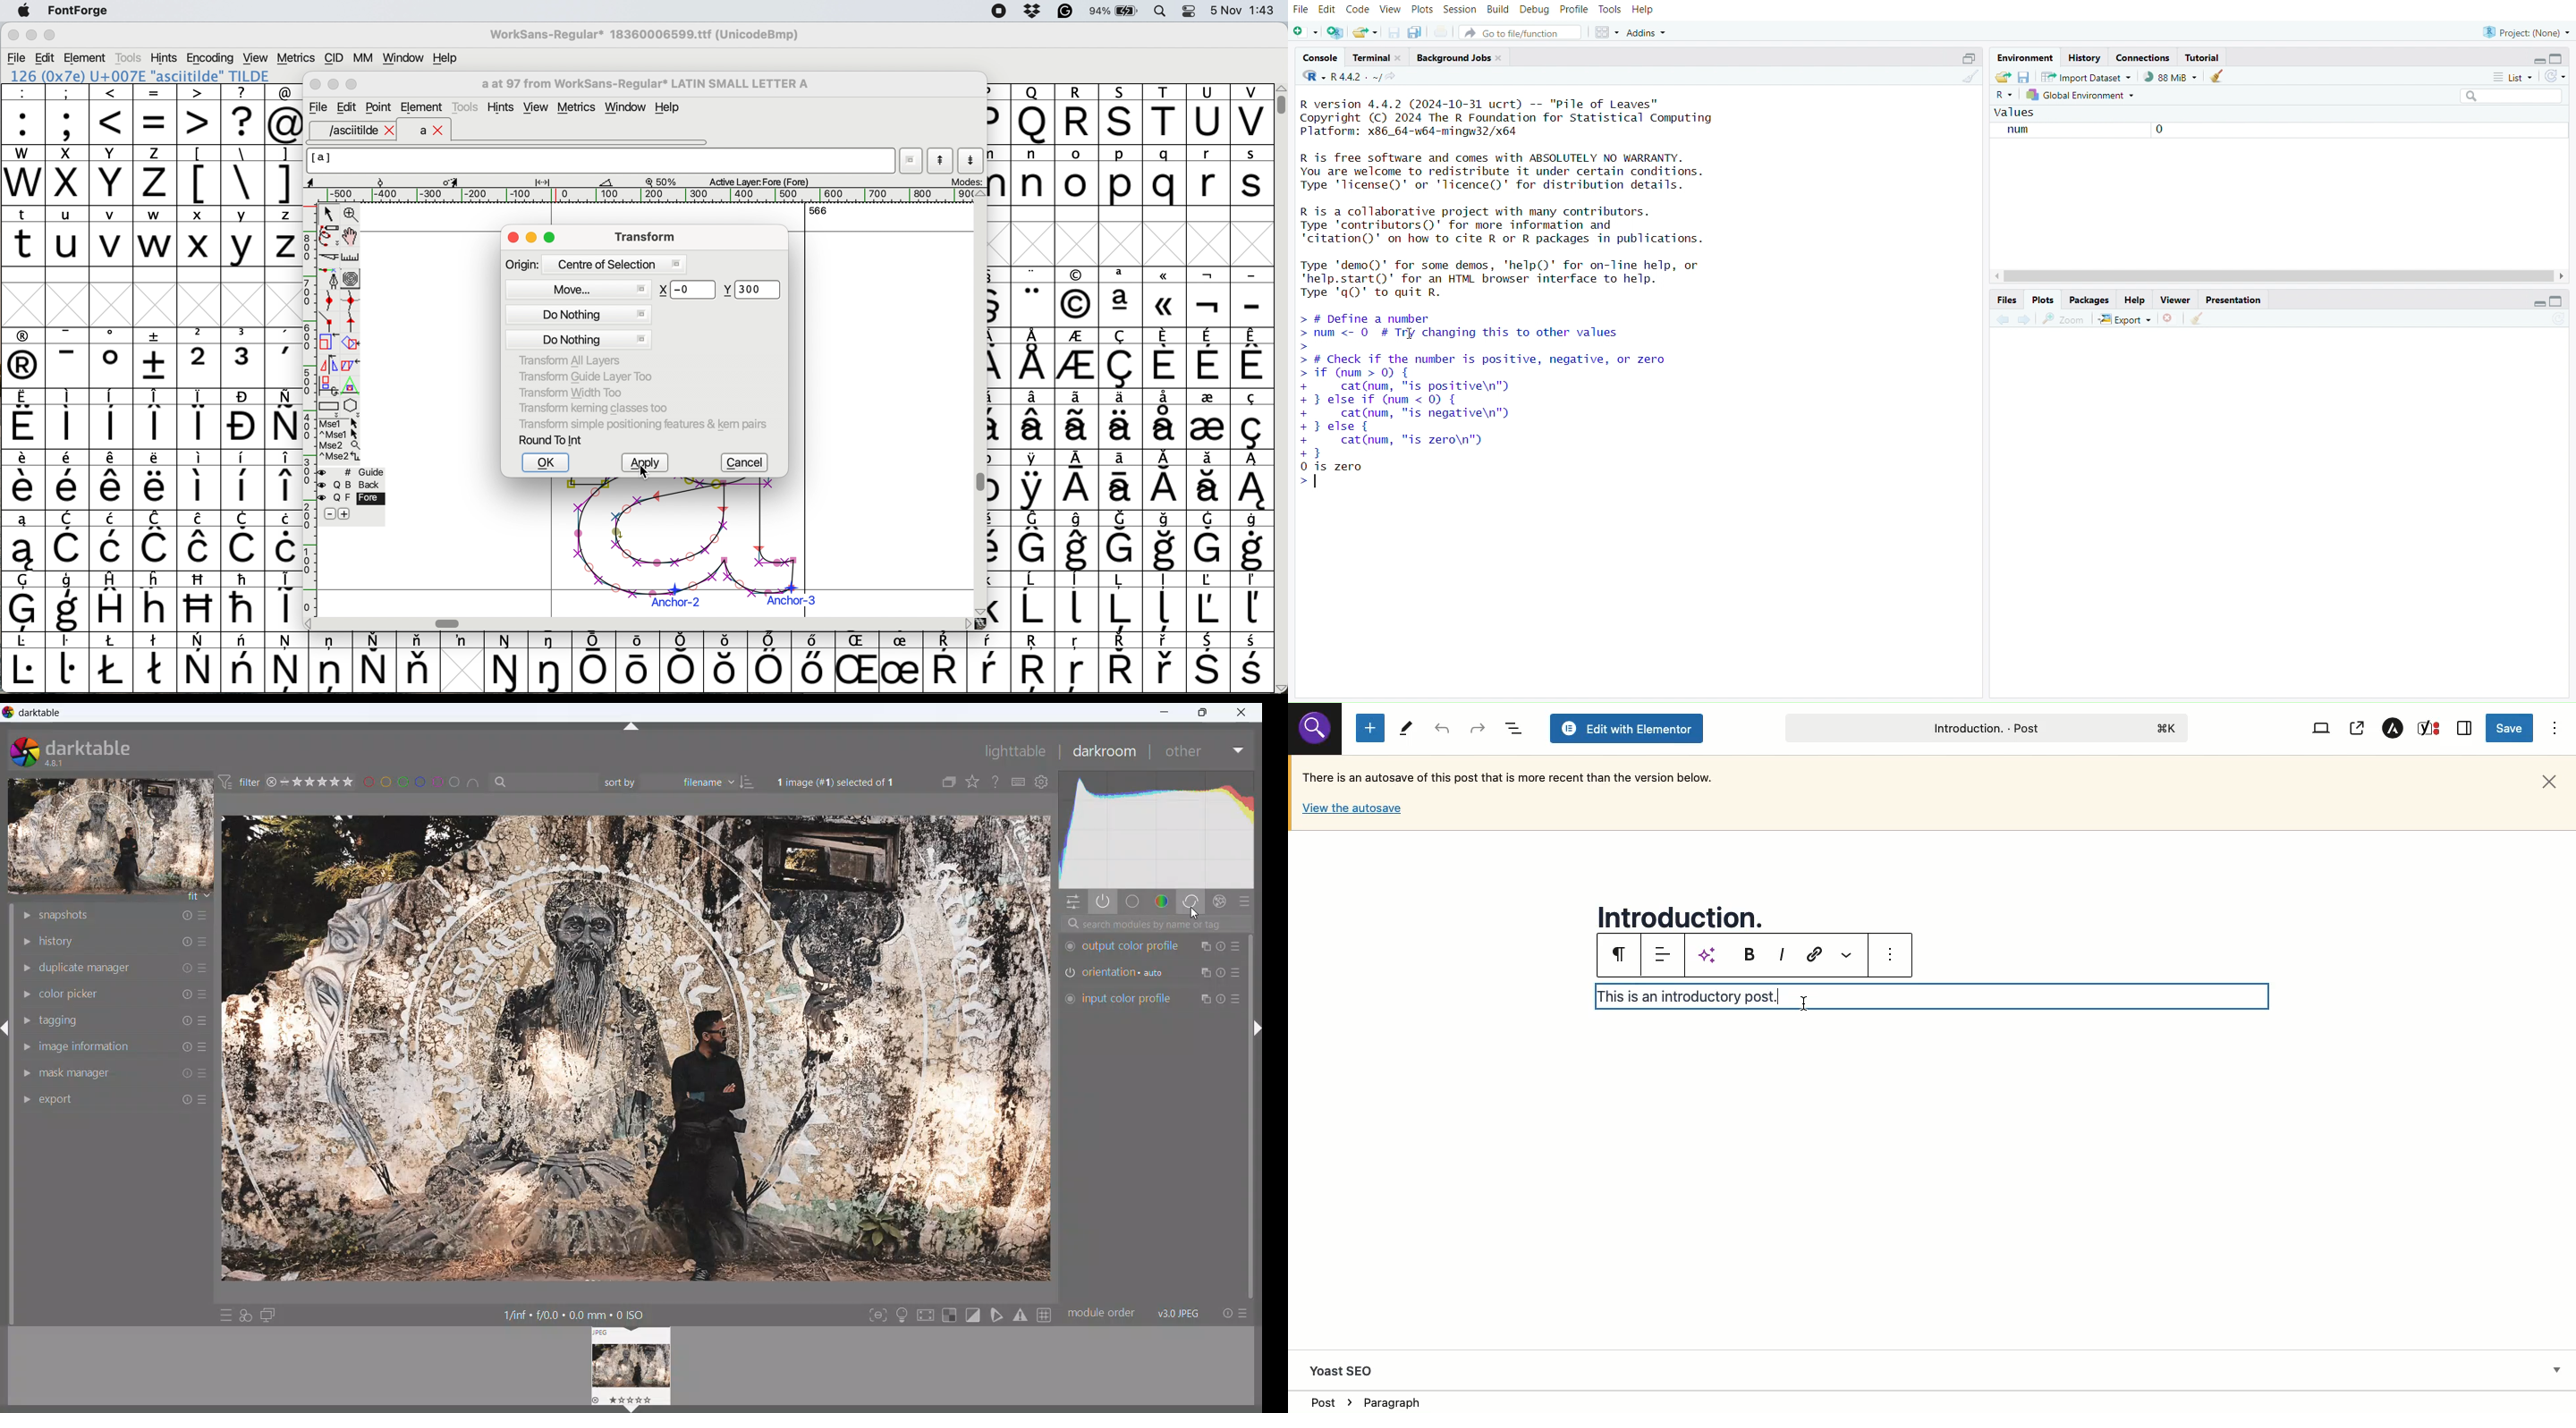 The image size is (2576, 1428). What do you see at coordinates (2511, 77) in the screenshot?
I see `list` at bounding box center [2511, 77].